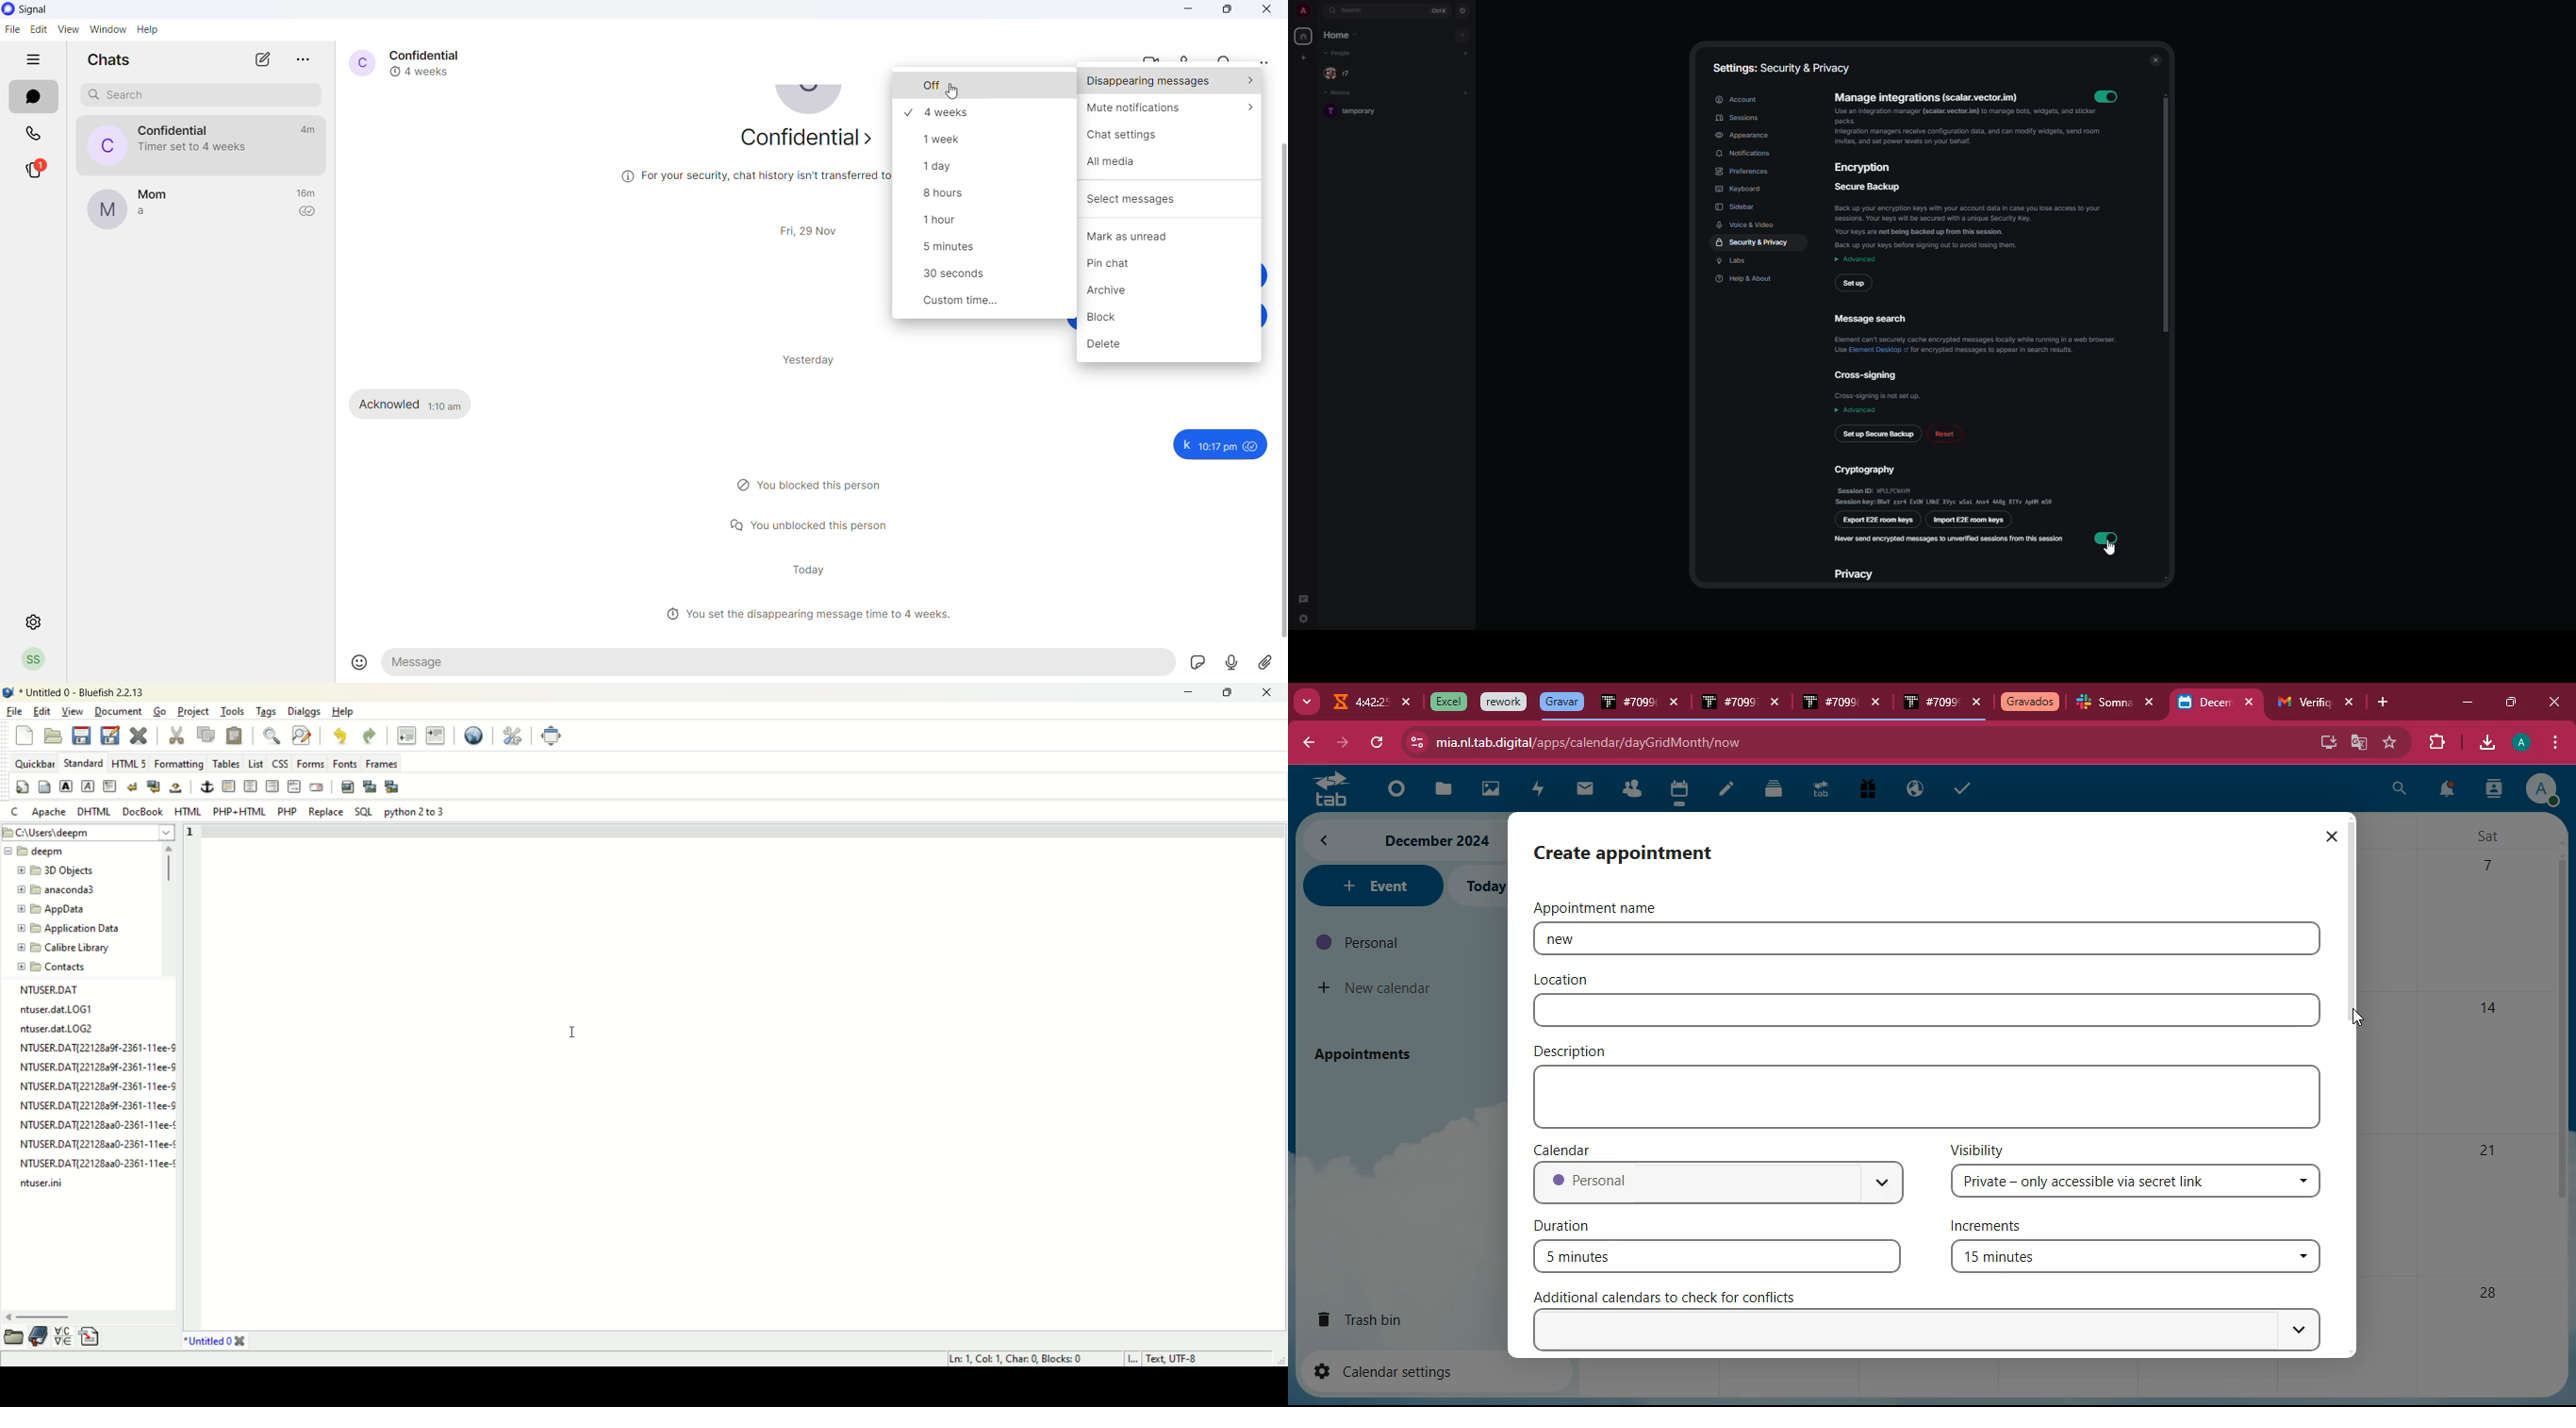  Describe the element at coordinates (1377, 988) in the screenshot. I see `new calendar` at that location.